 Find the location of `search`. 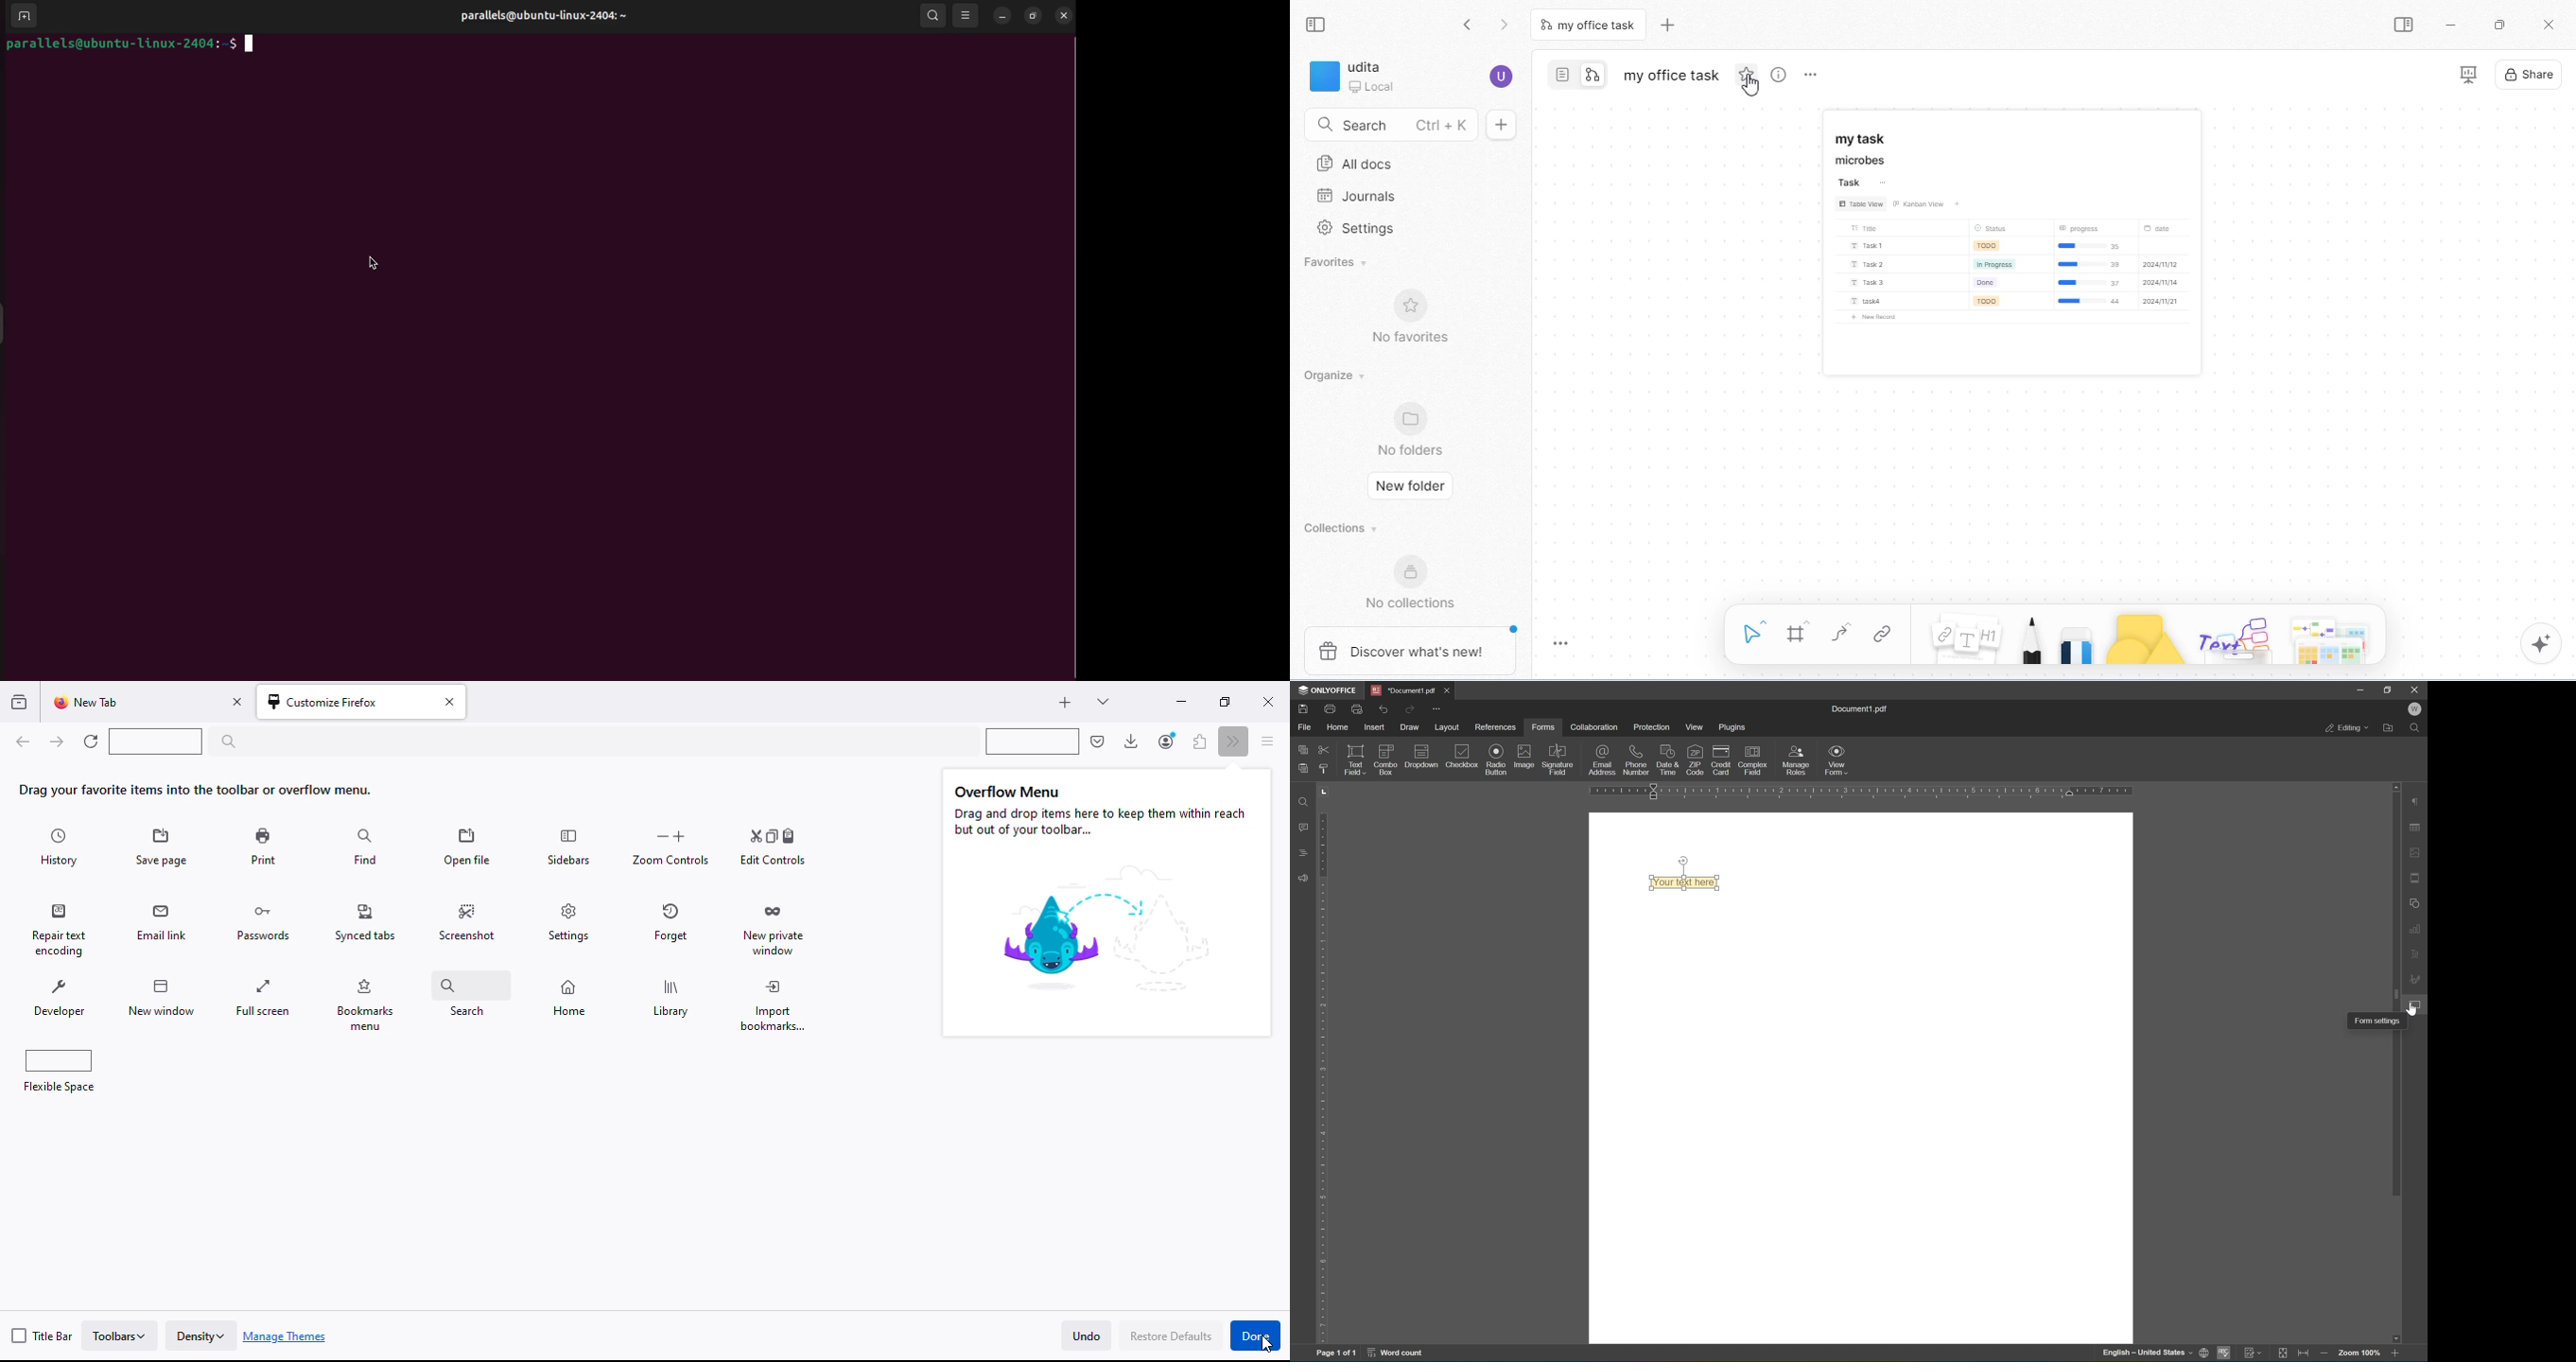

search is located at coordinates (595, 741).